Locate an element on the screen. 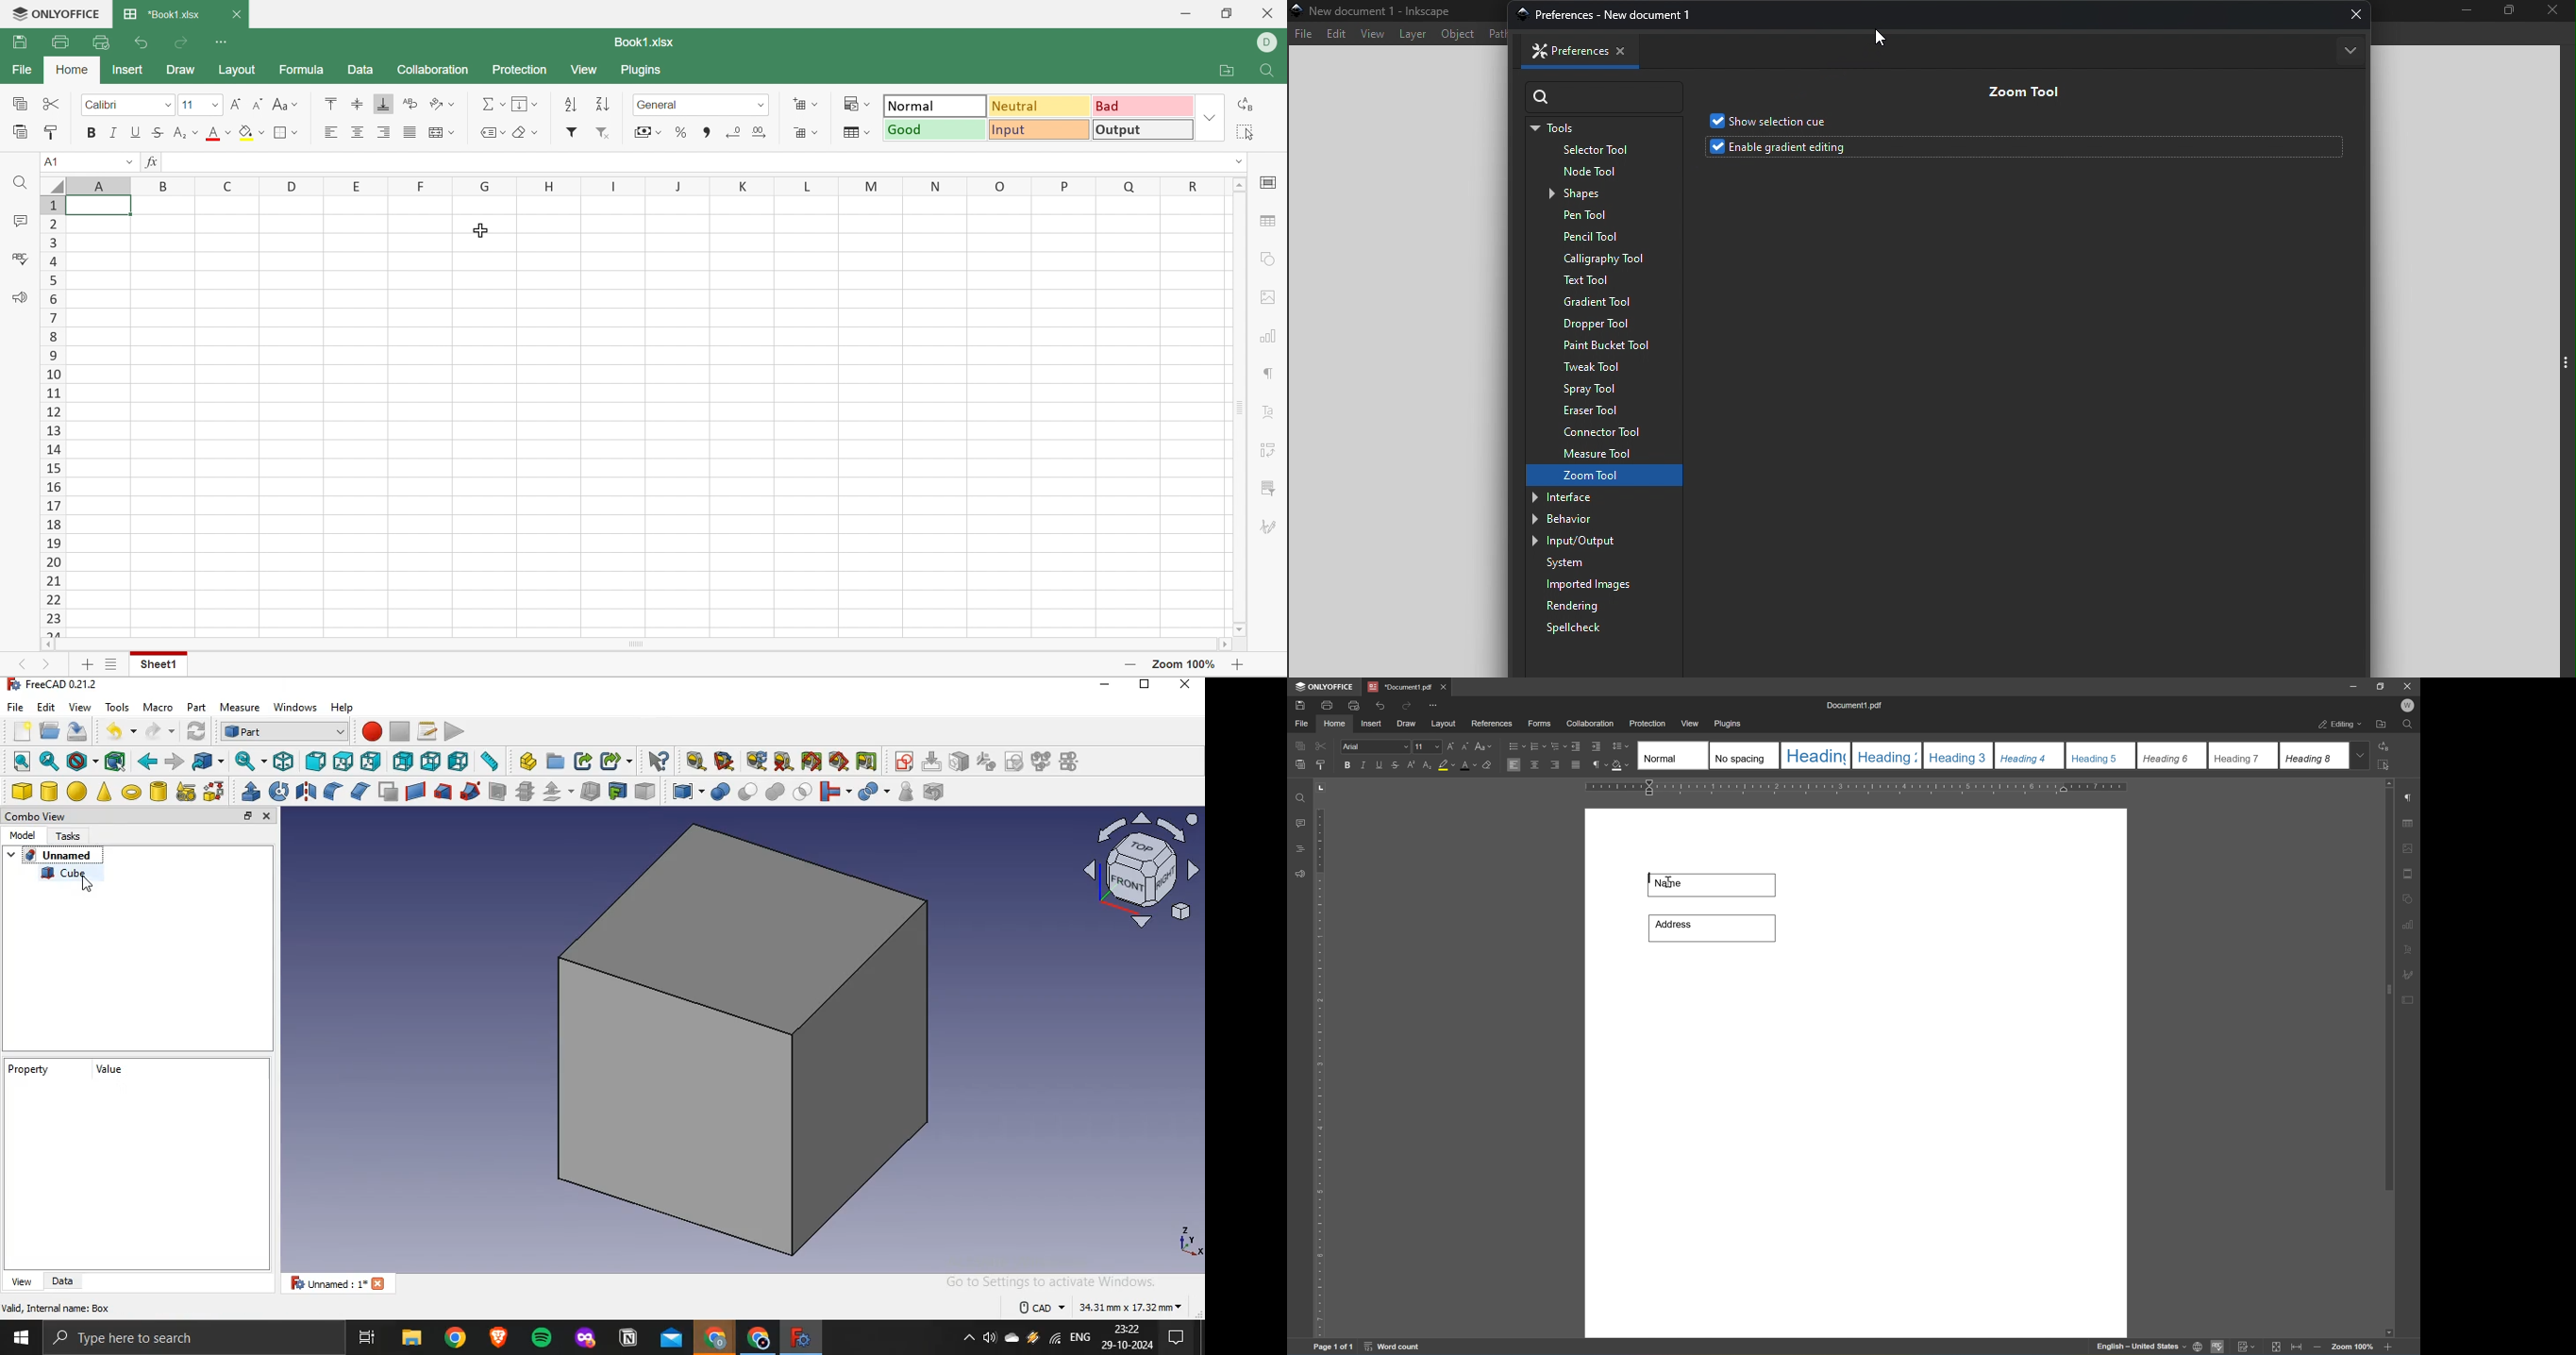  Increase decimal is located at coordinates (759, 131).